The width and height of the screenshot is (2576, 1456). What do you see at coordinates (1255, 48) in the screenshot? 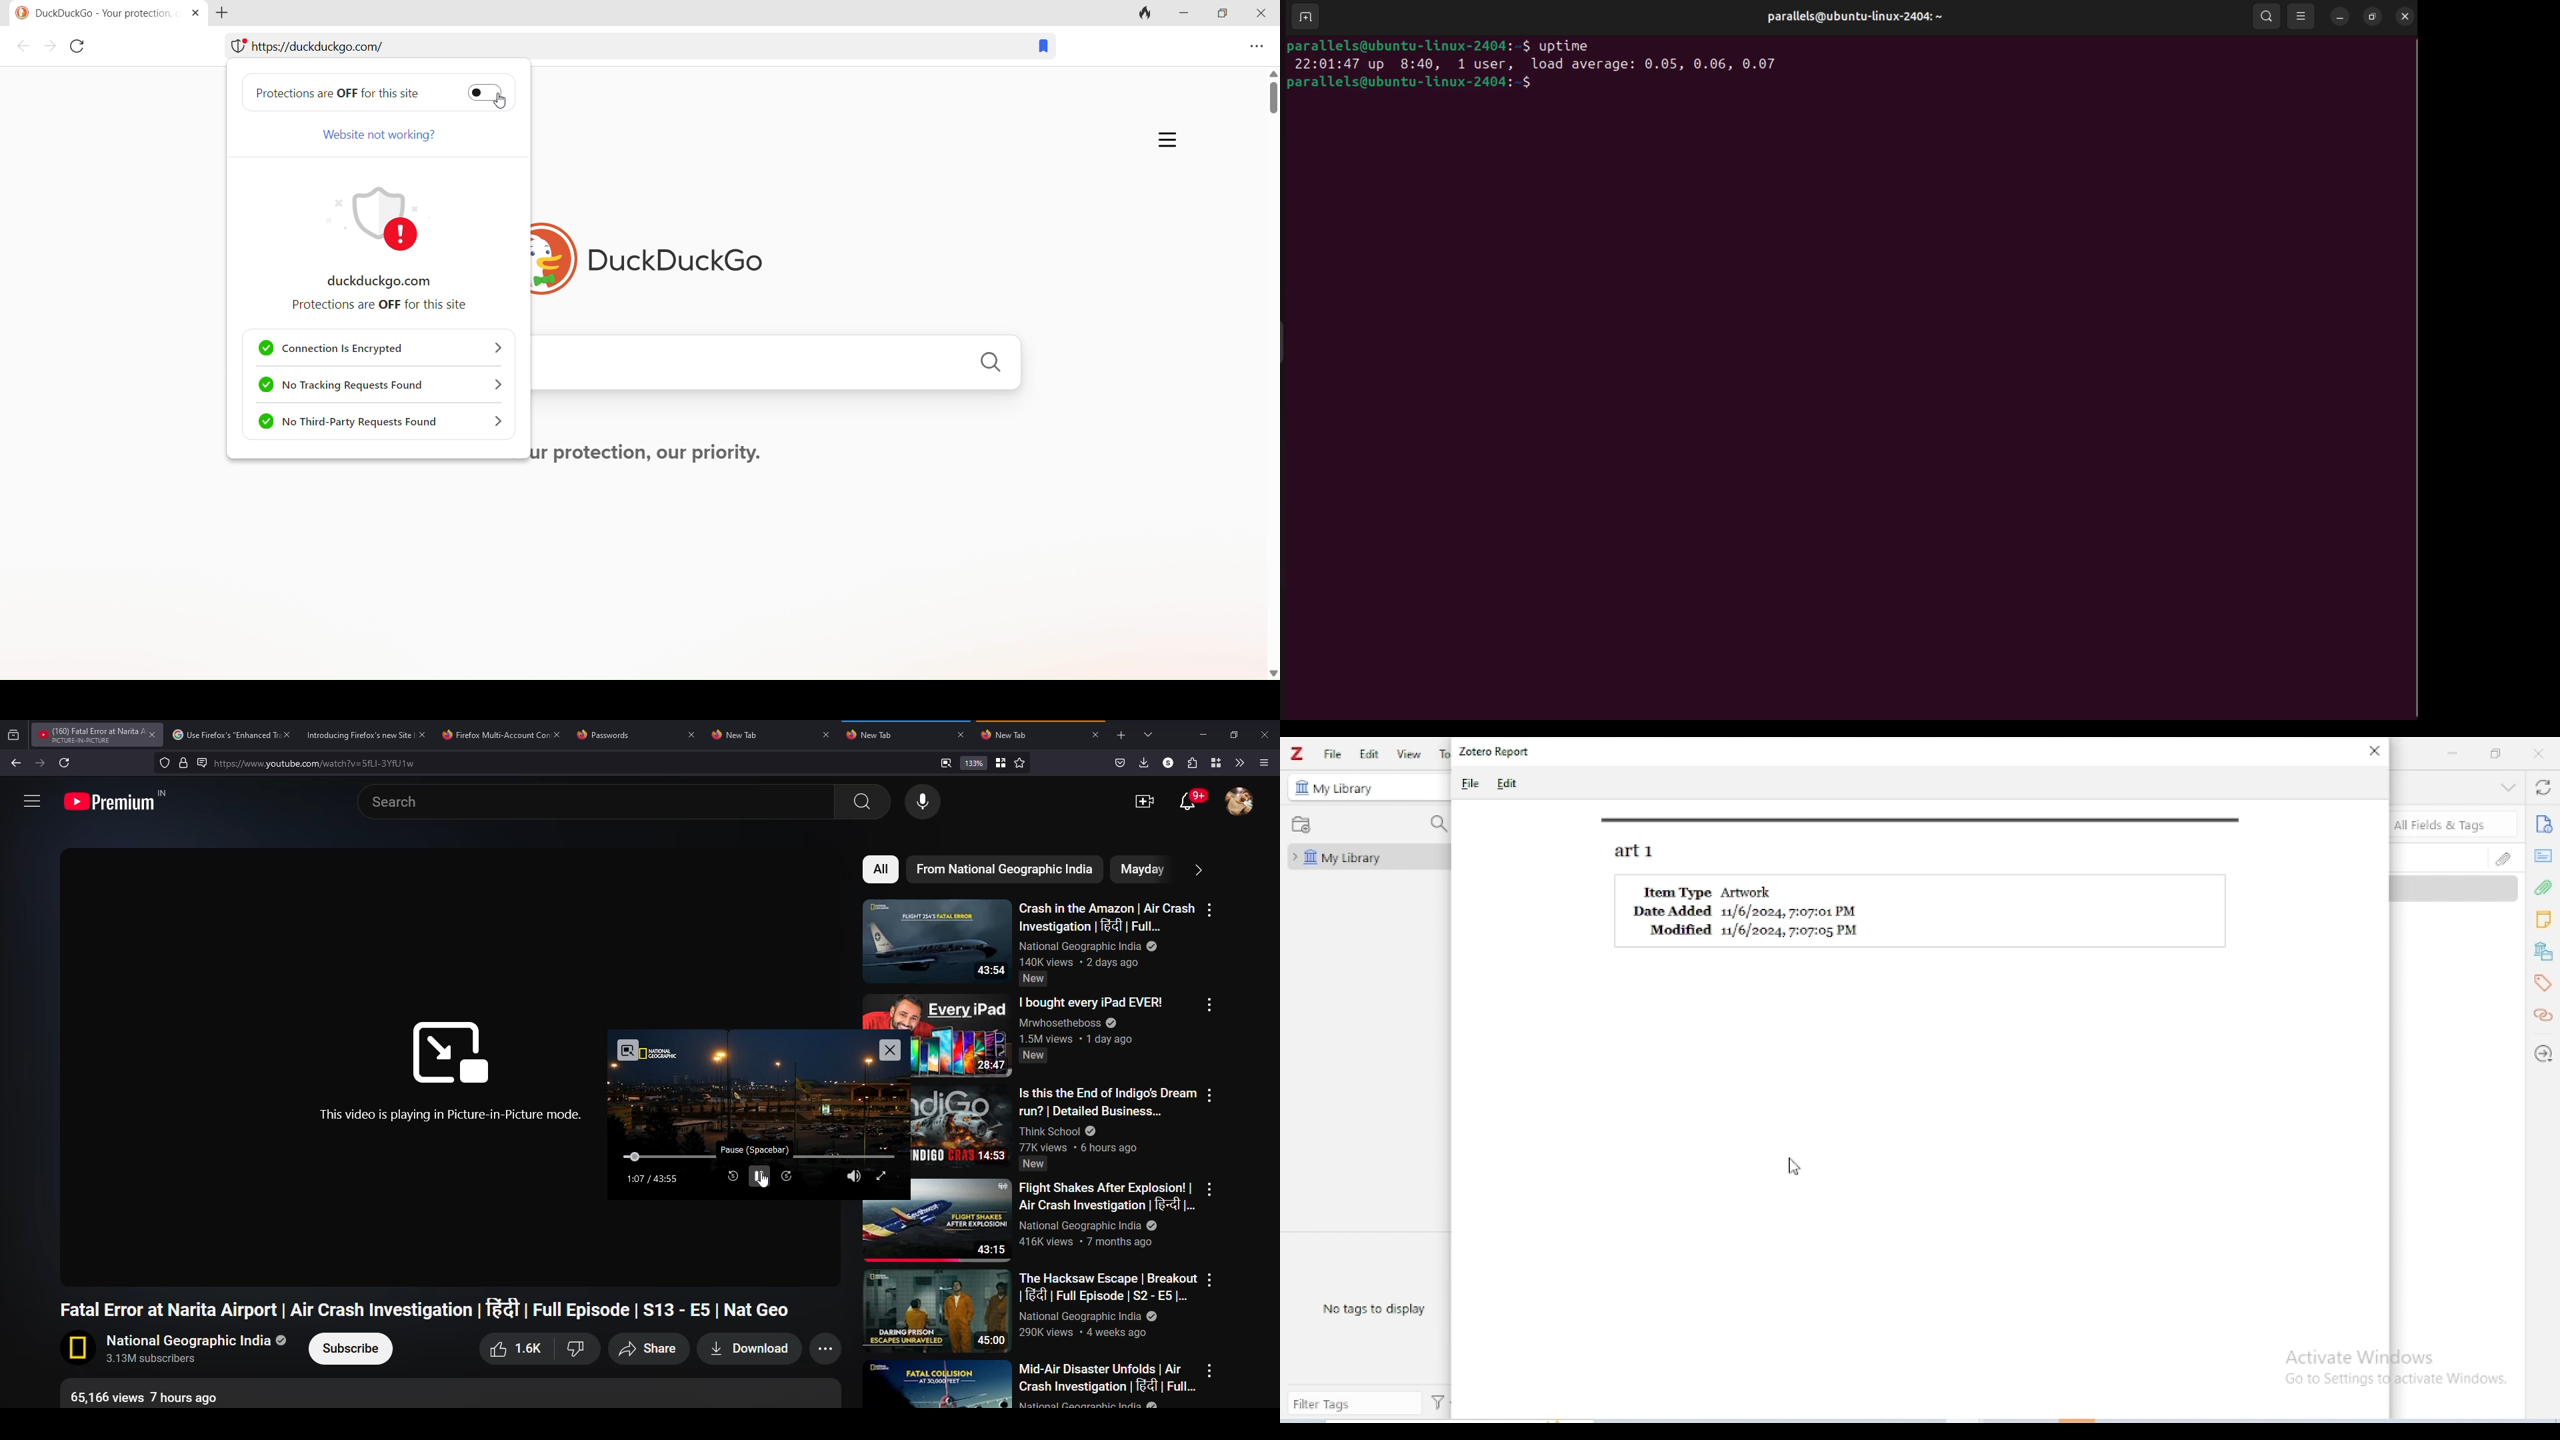
I see `menu` at bounding box center [1255, 48].